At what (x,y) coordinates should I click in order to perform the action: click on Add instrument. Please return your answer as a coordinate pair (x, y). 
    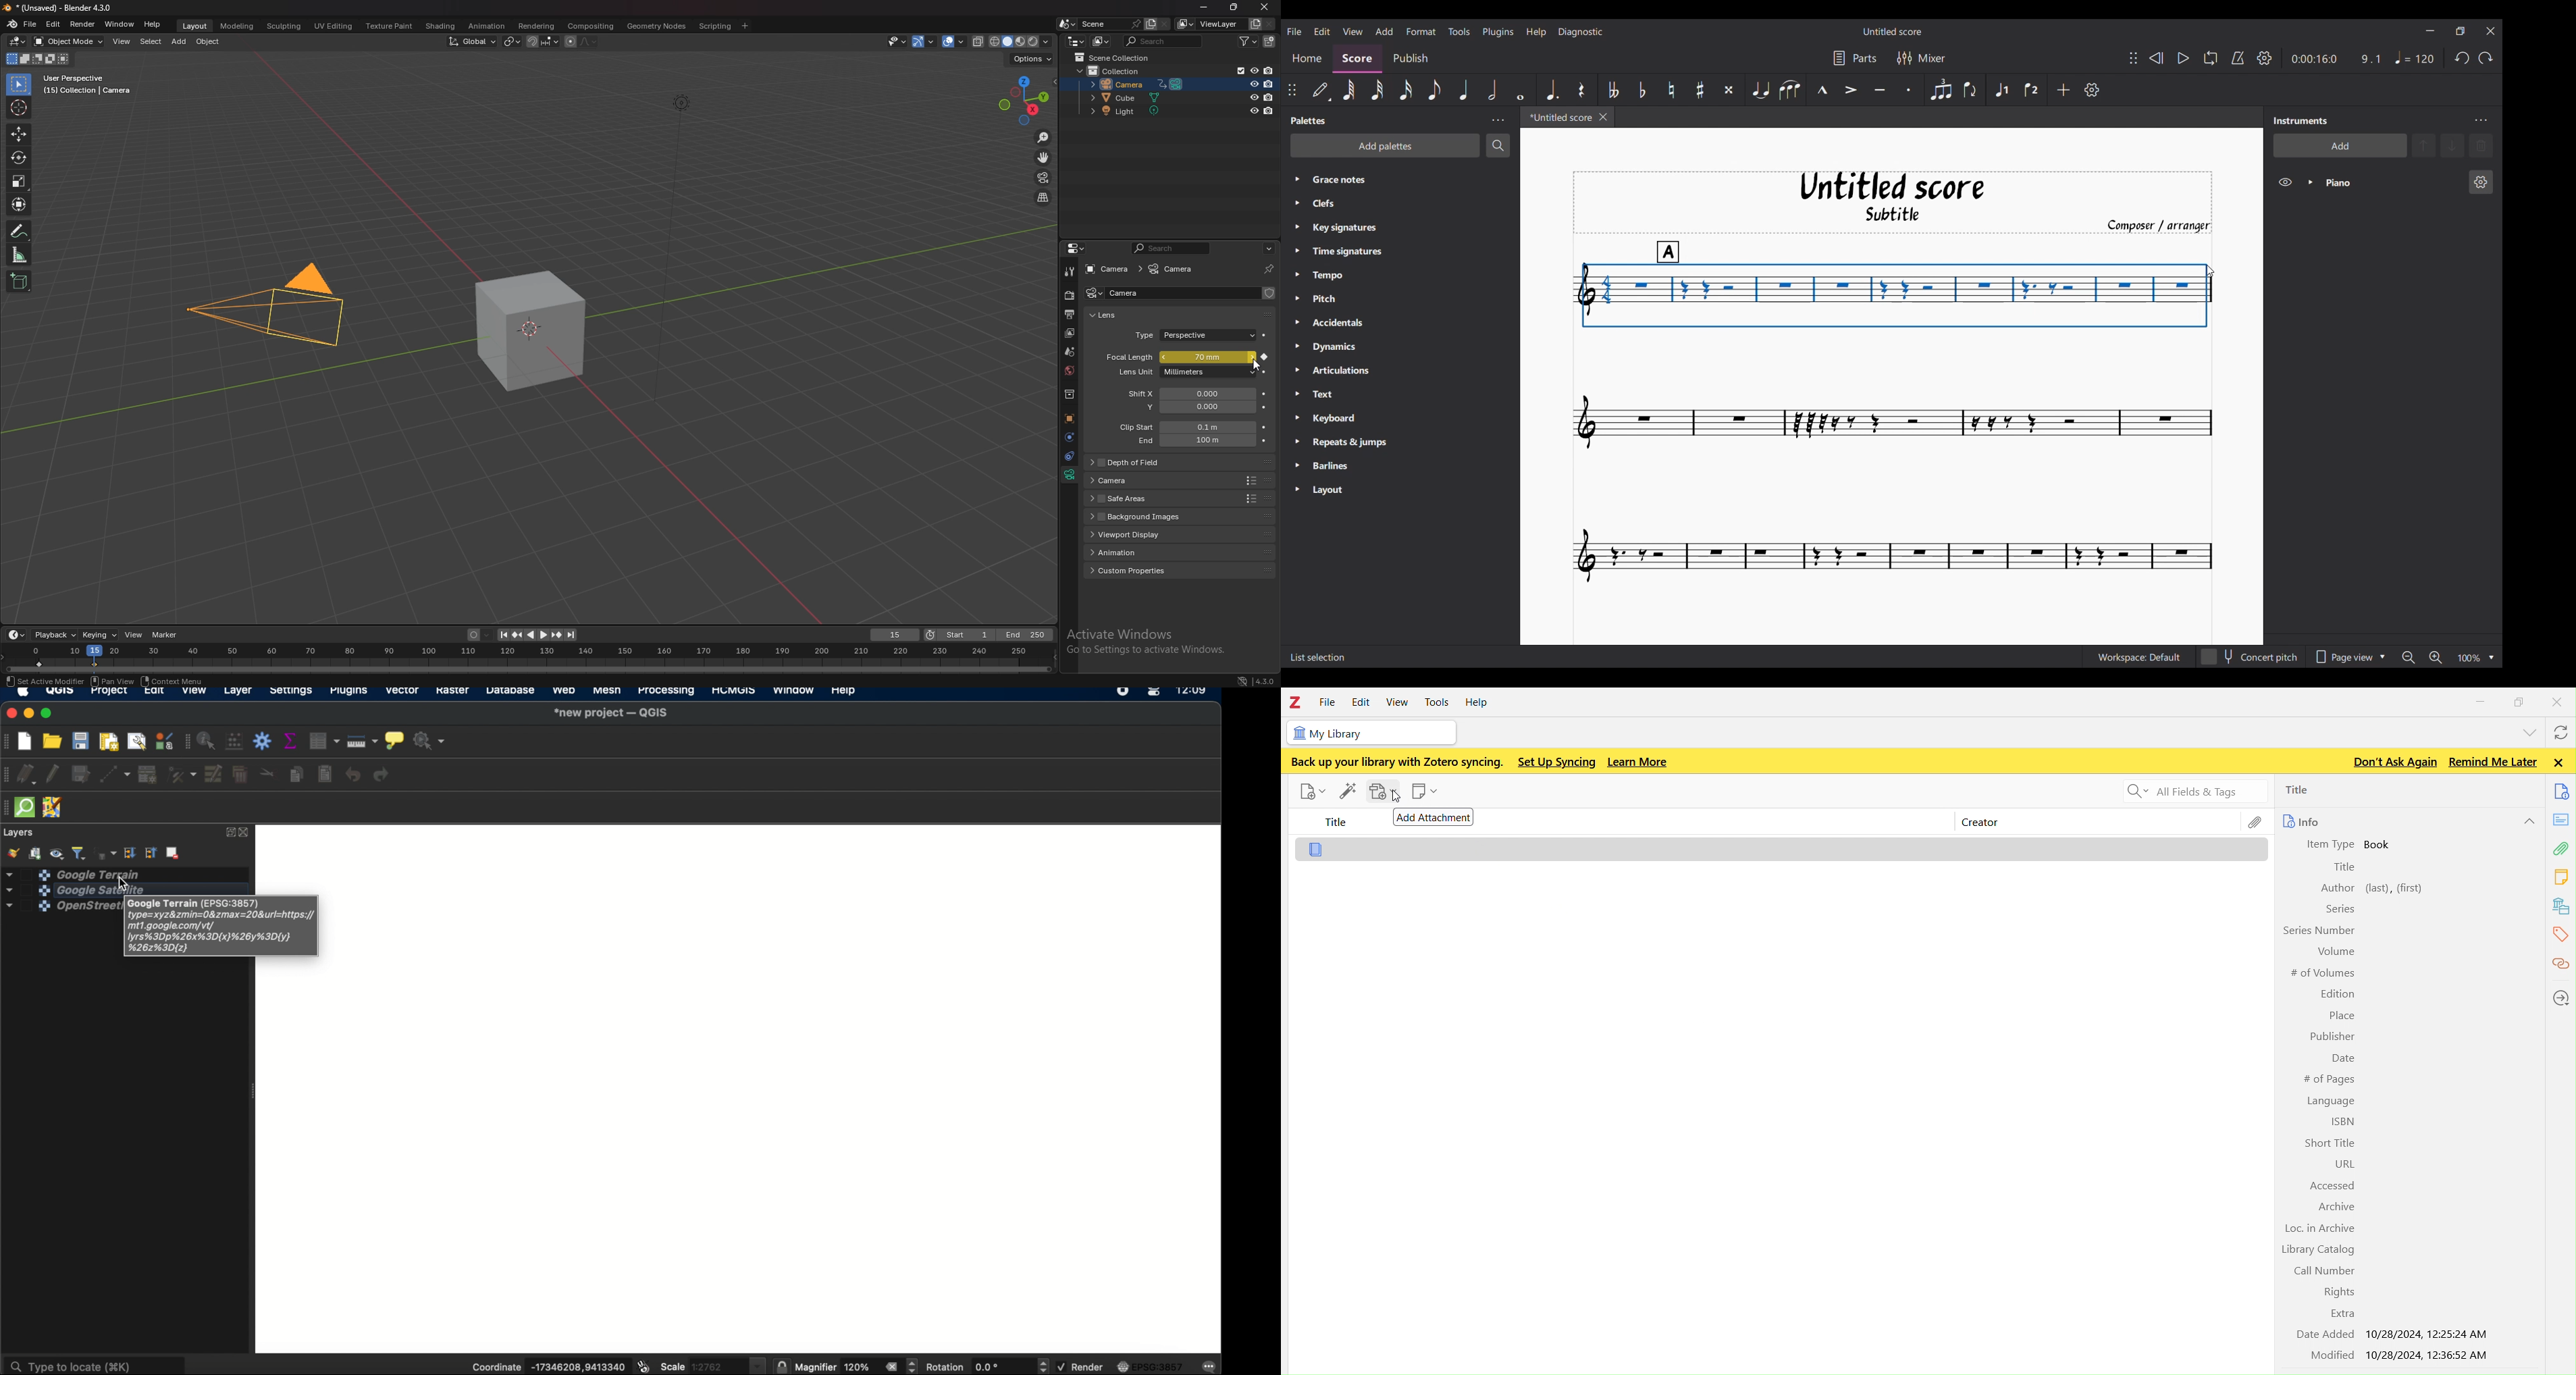
    Looking at the image, I should click on (2341, 146).